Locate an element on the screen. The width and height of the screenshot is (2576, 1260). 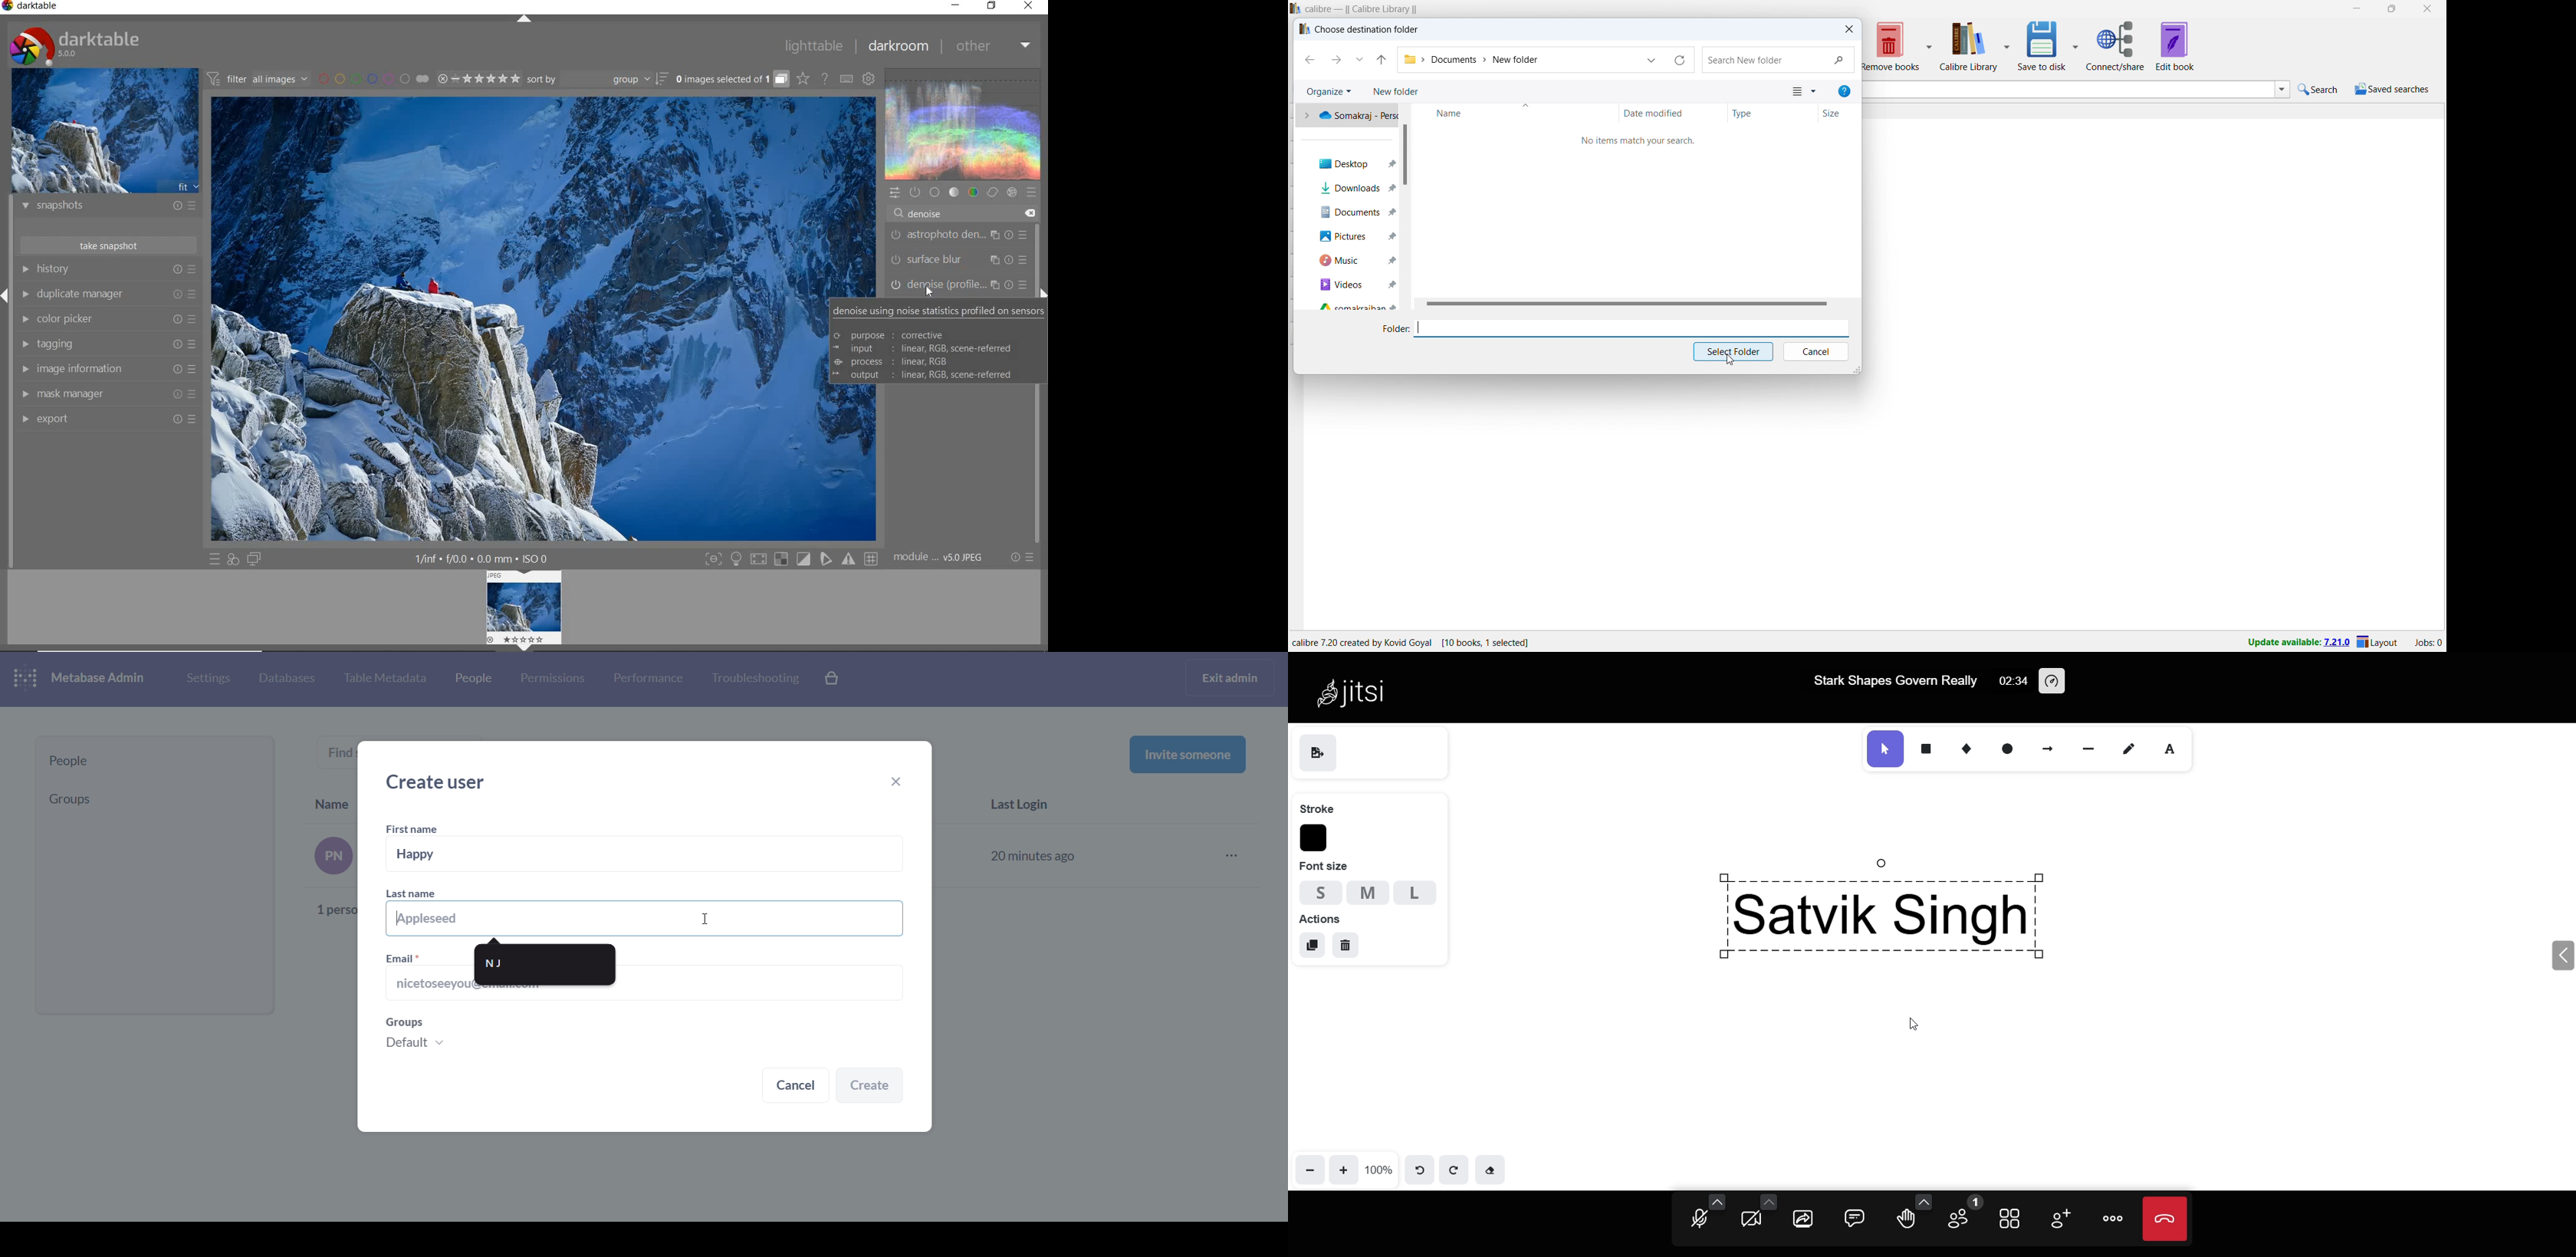
arrow is located at coordinates (2049, 747).